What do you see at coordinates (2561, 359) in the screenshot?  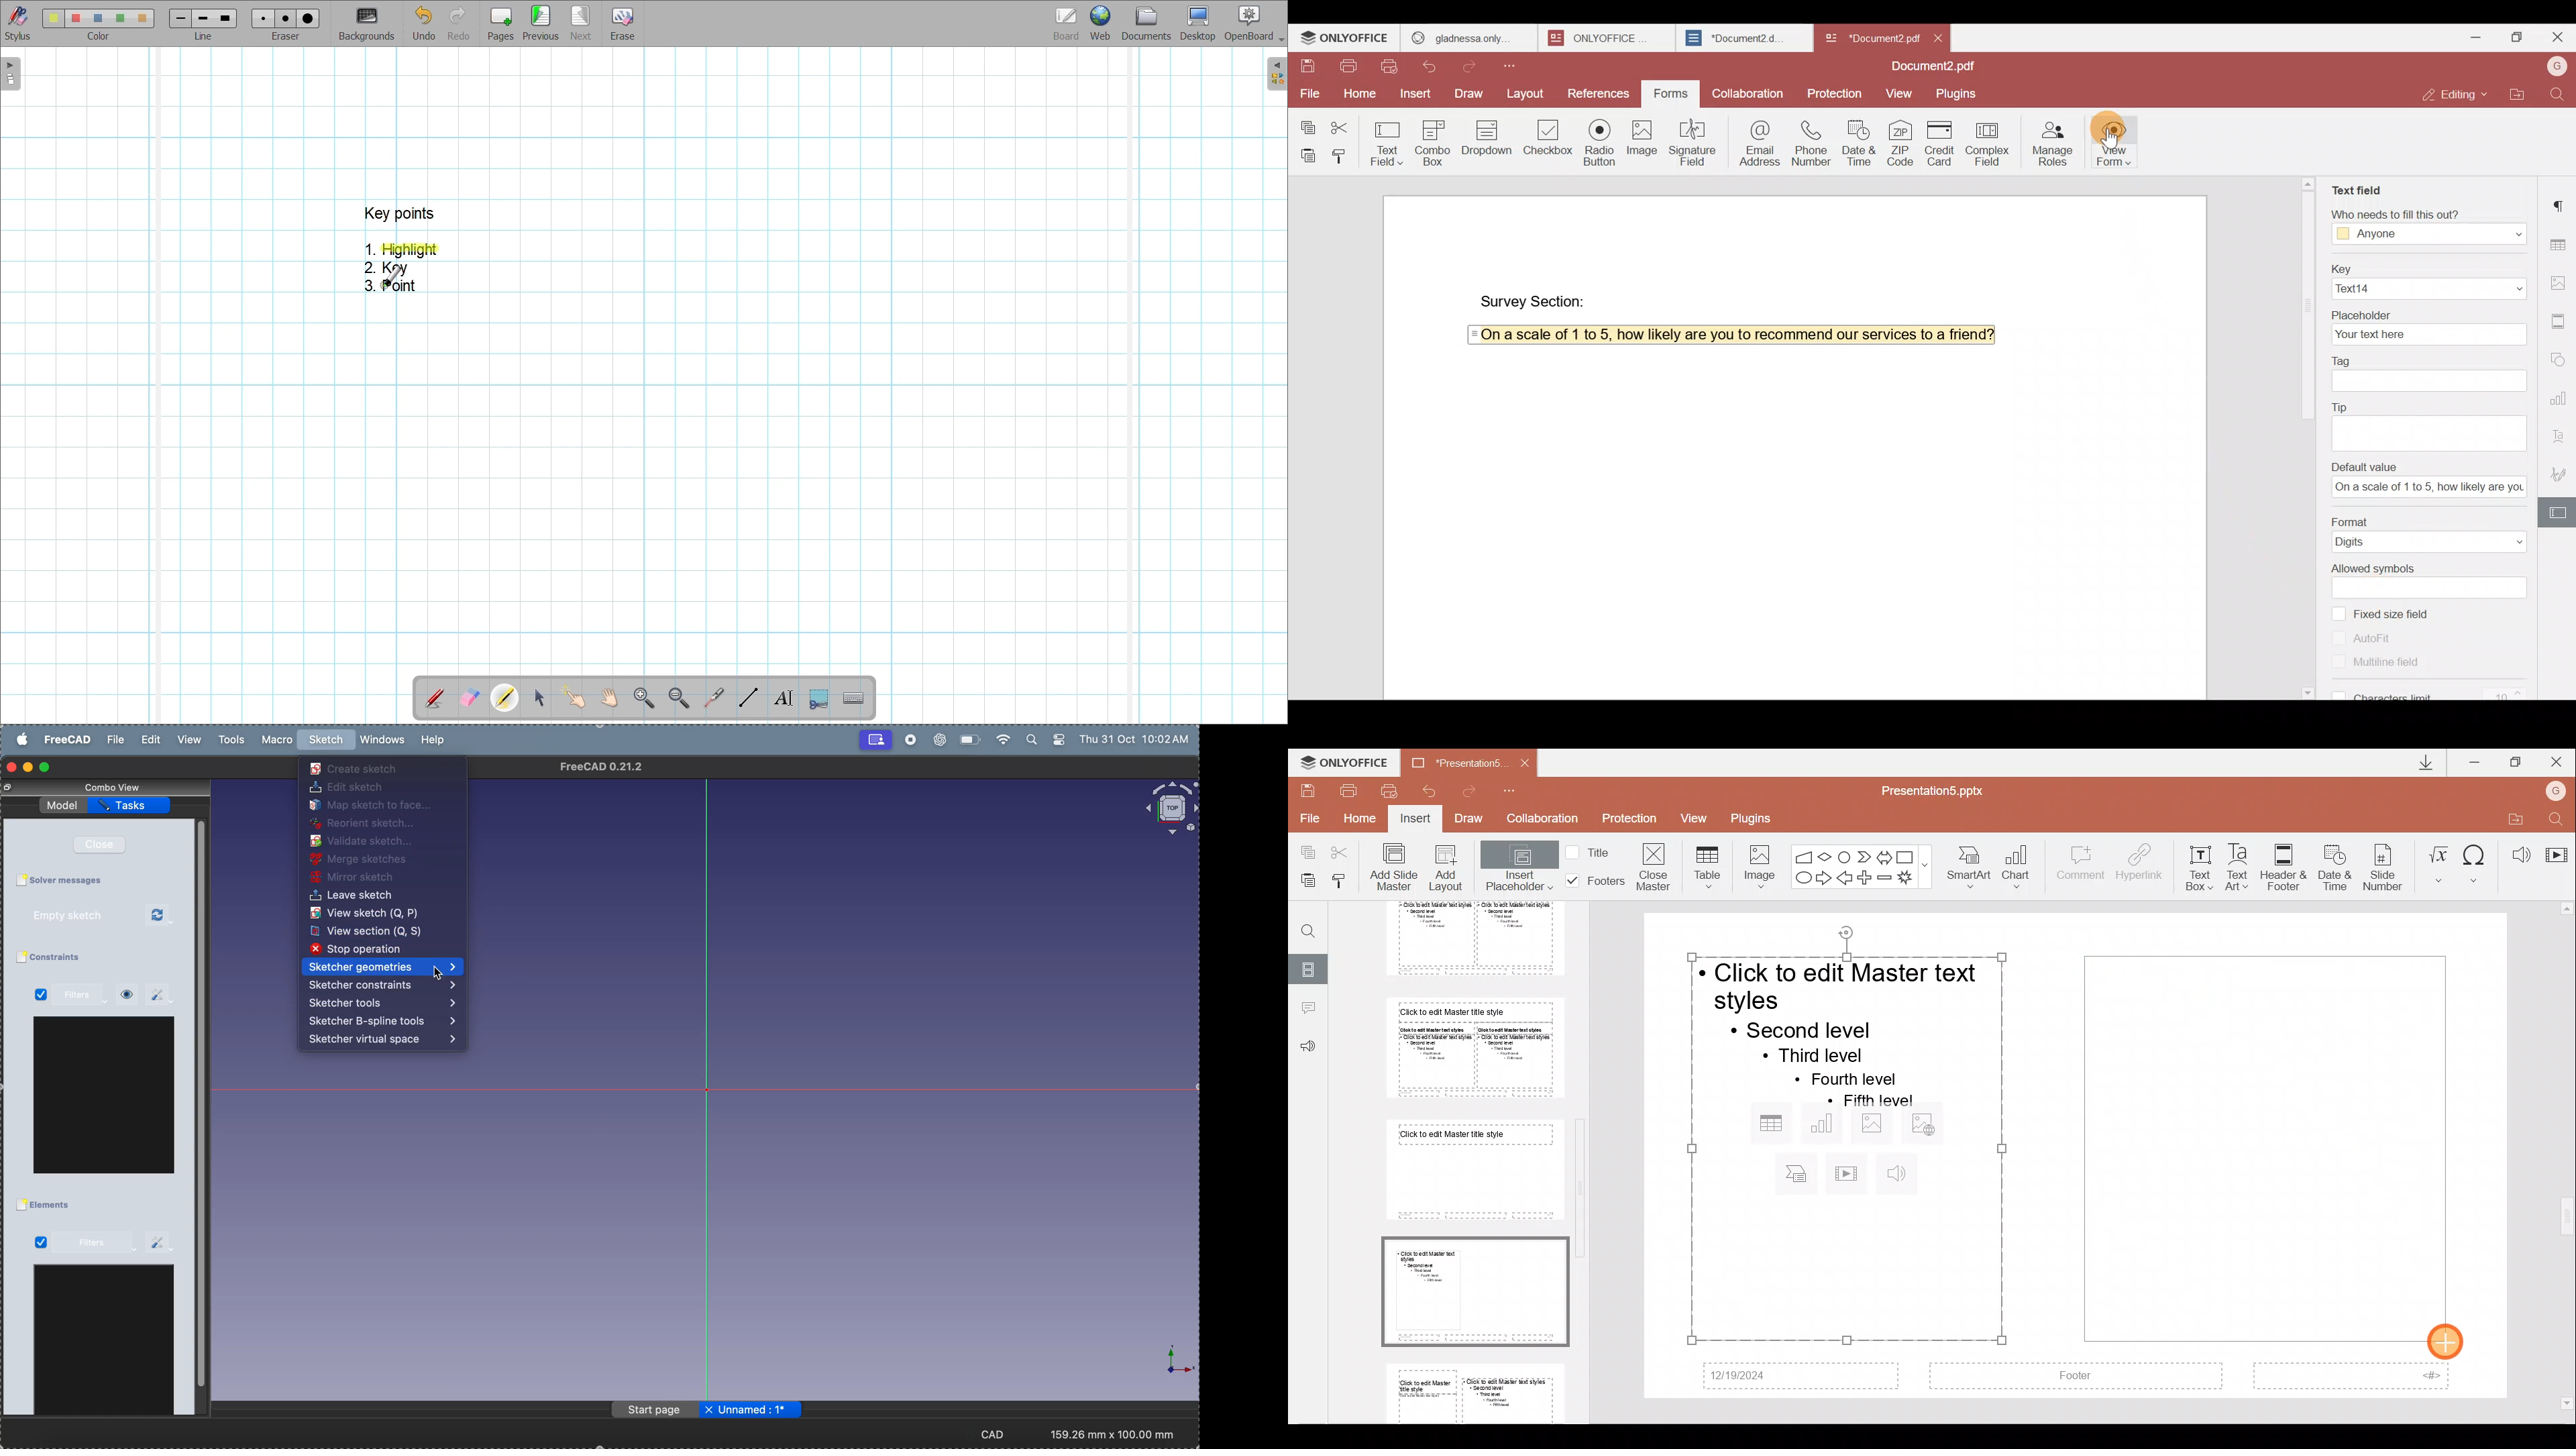 I see `Shapes settings` at bounding box center [2561, 359].